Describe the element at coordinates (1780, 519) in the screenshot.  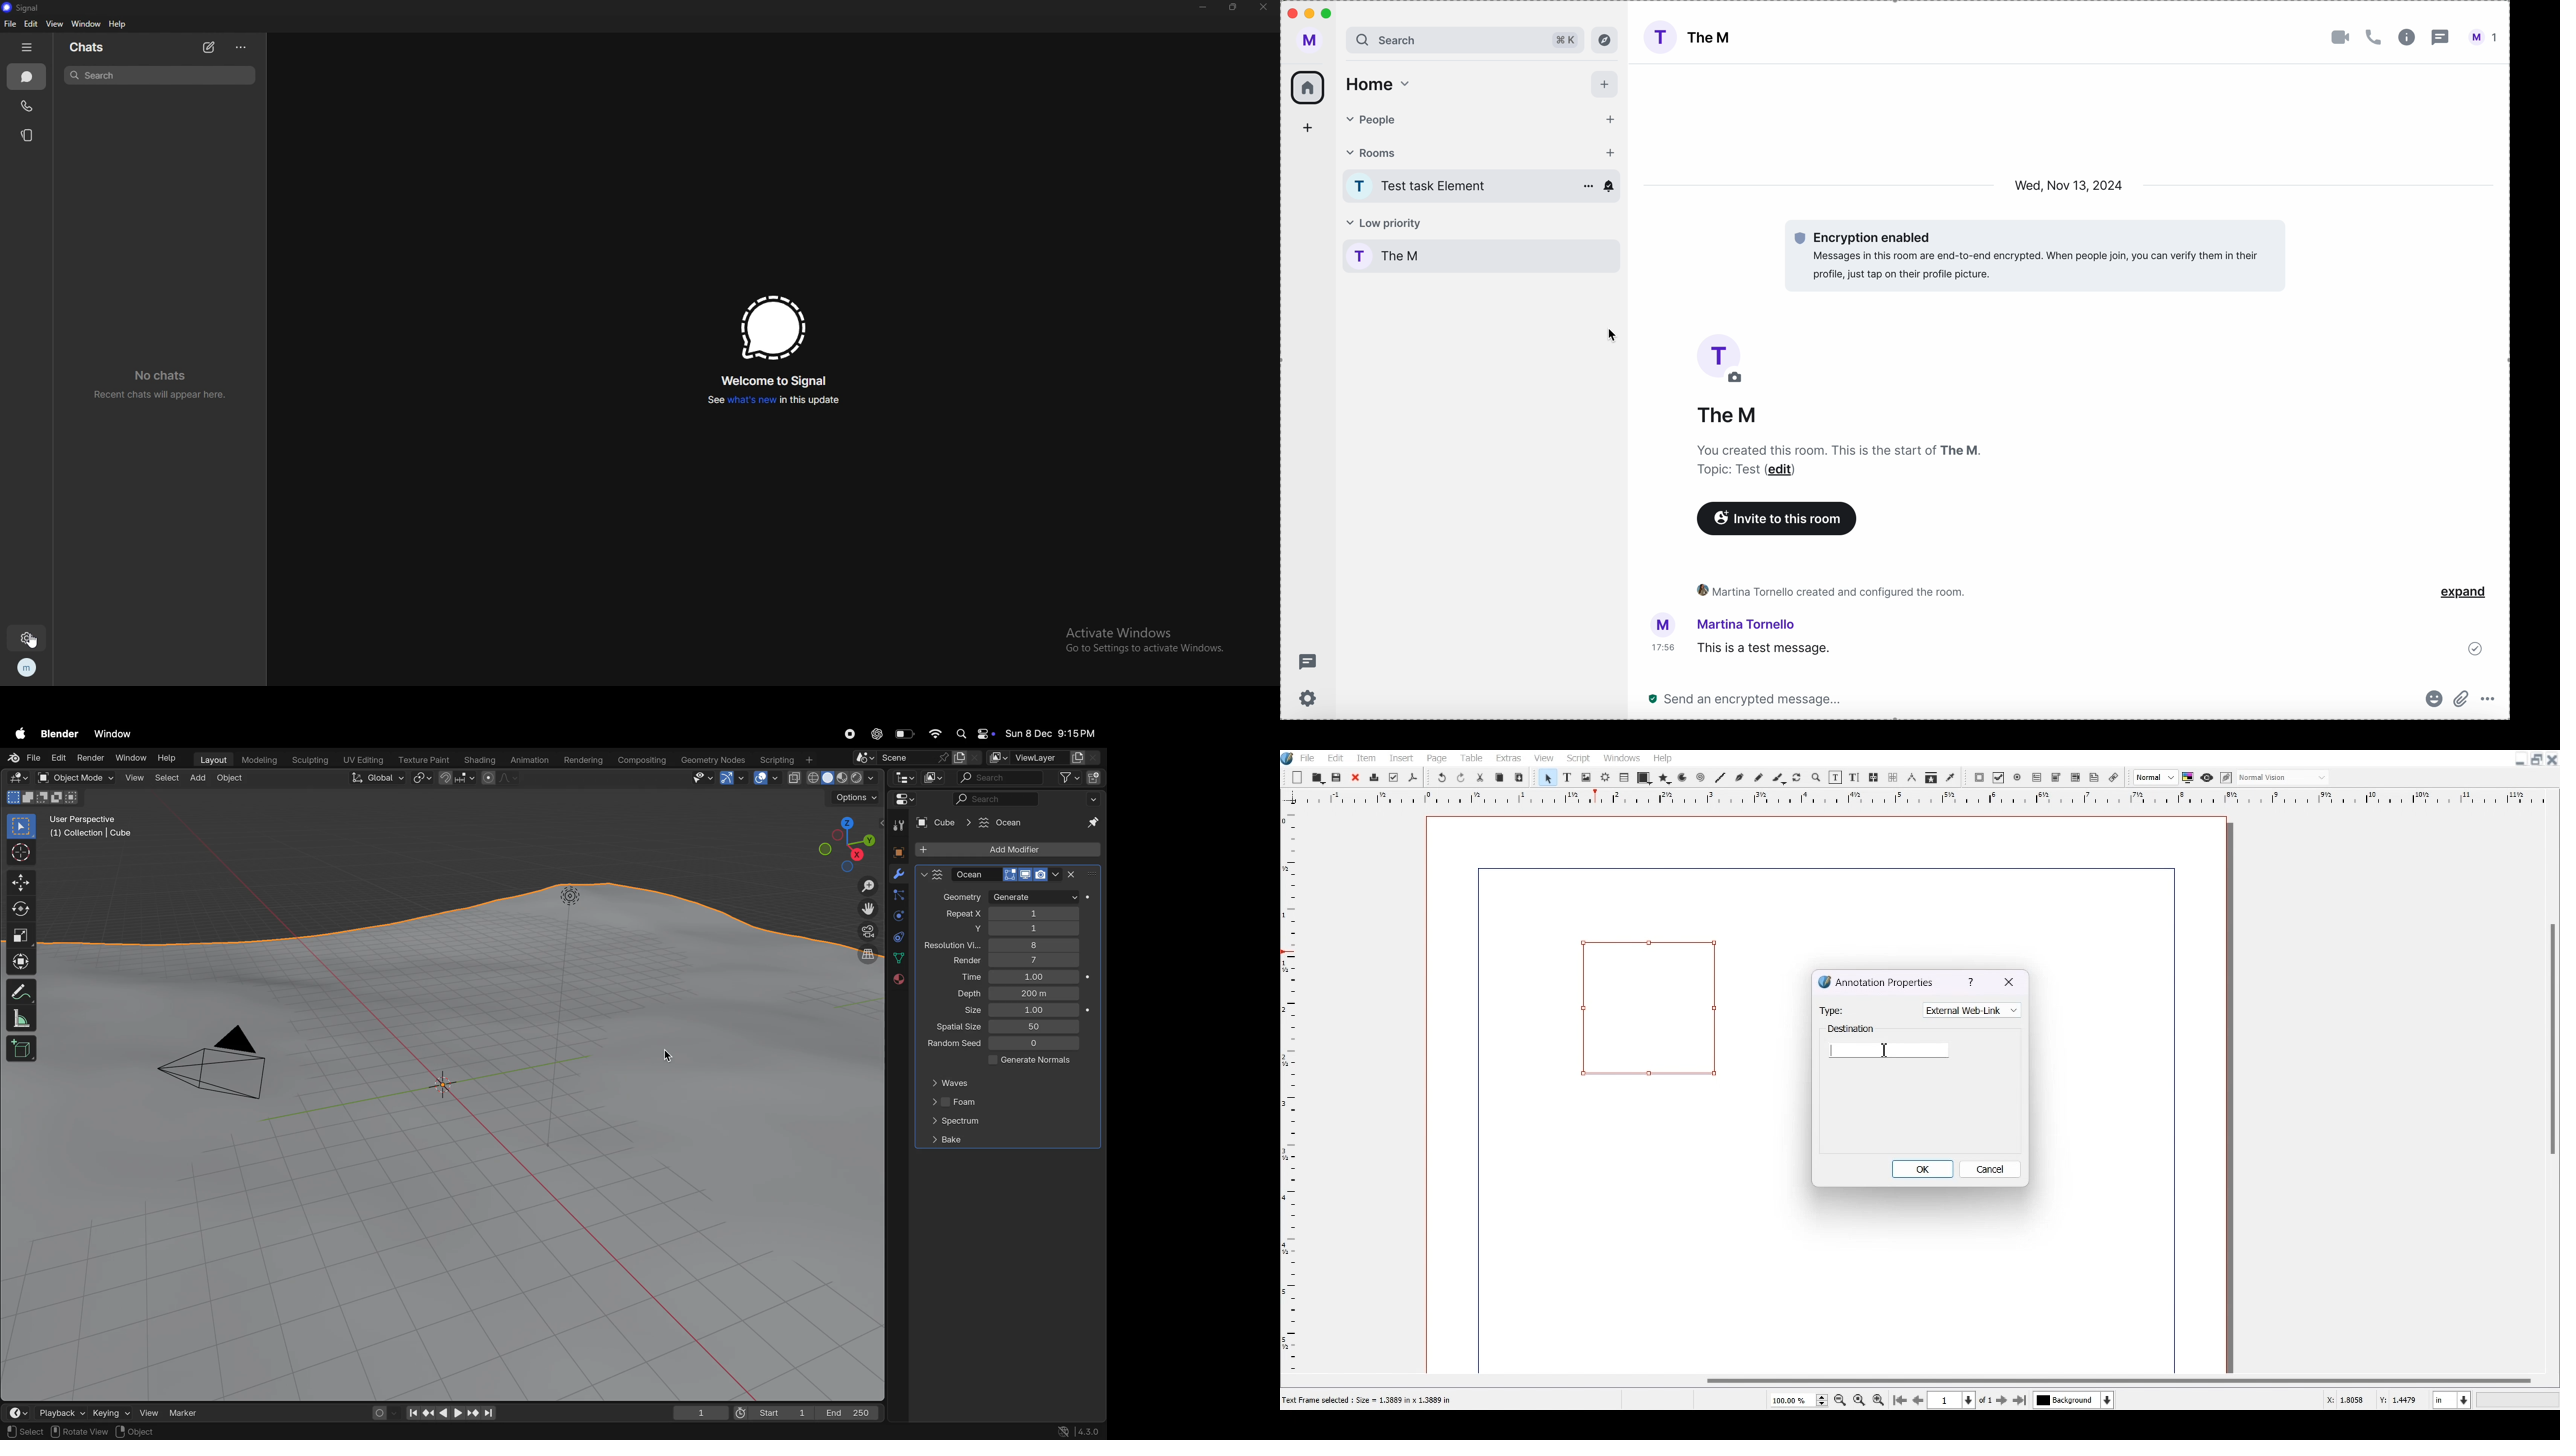
I see `invite to this room button` at that location.